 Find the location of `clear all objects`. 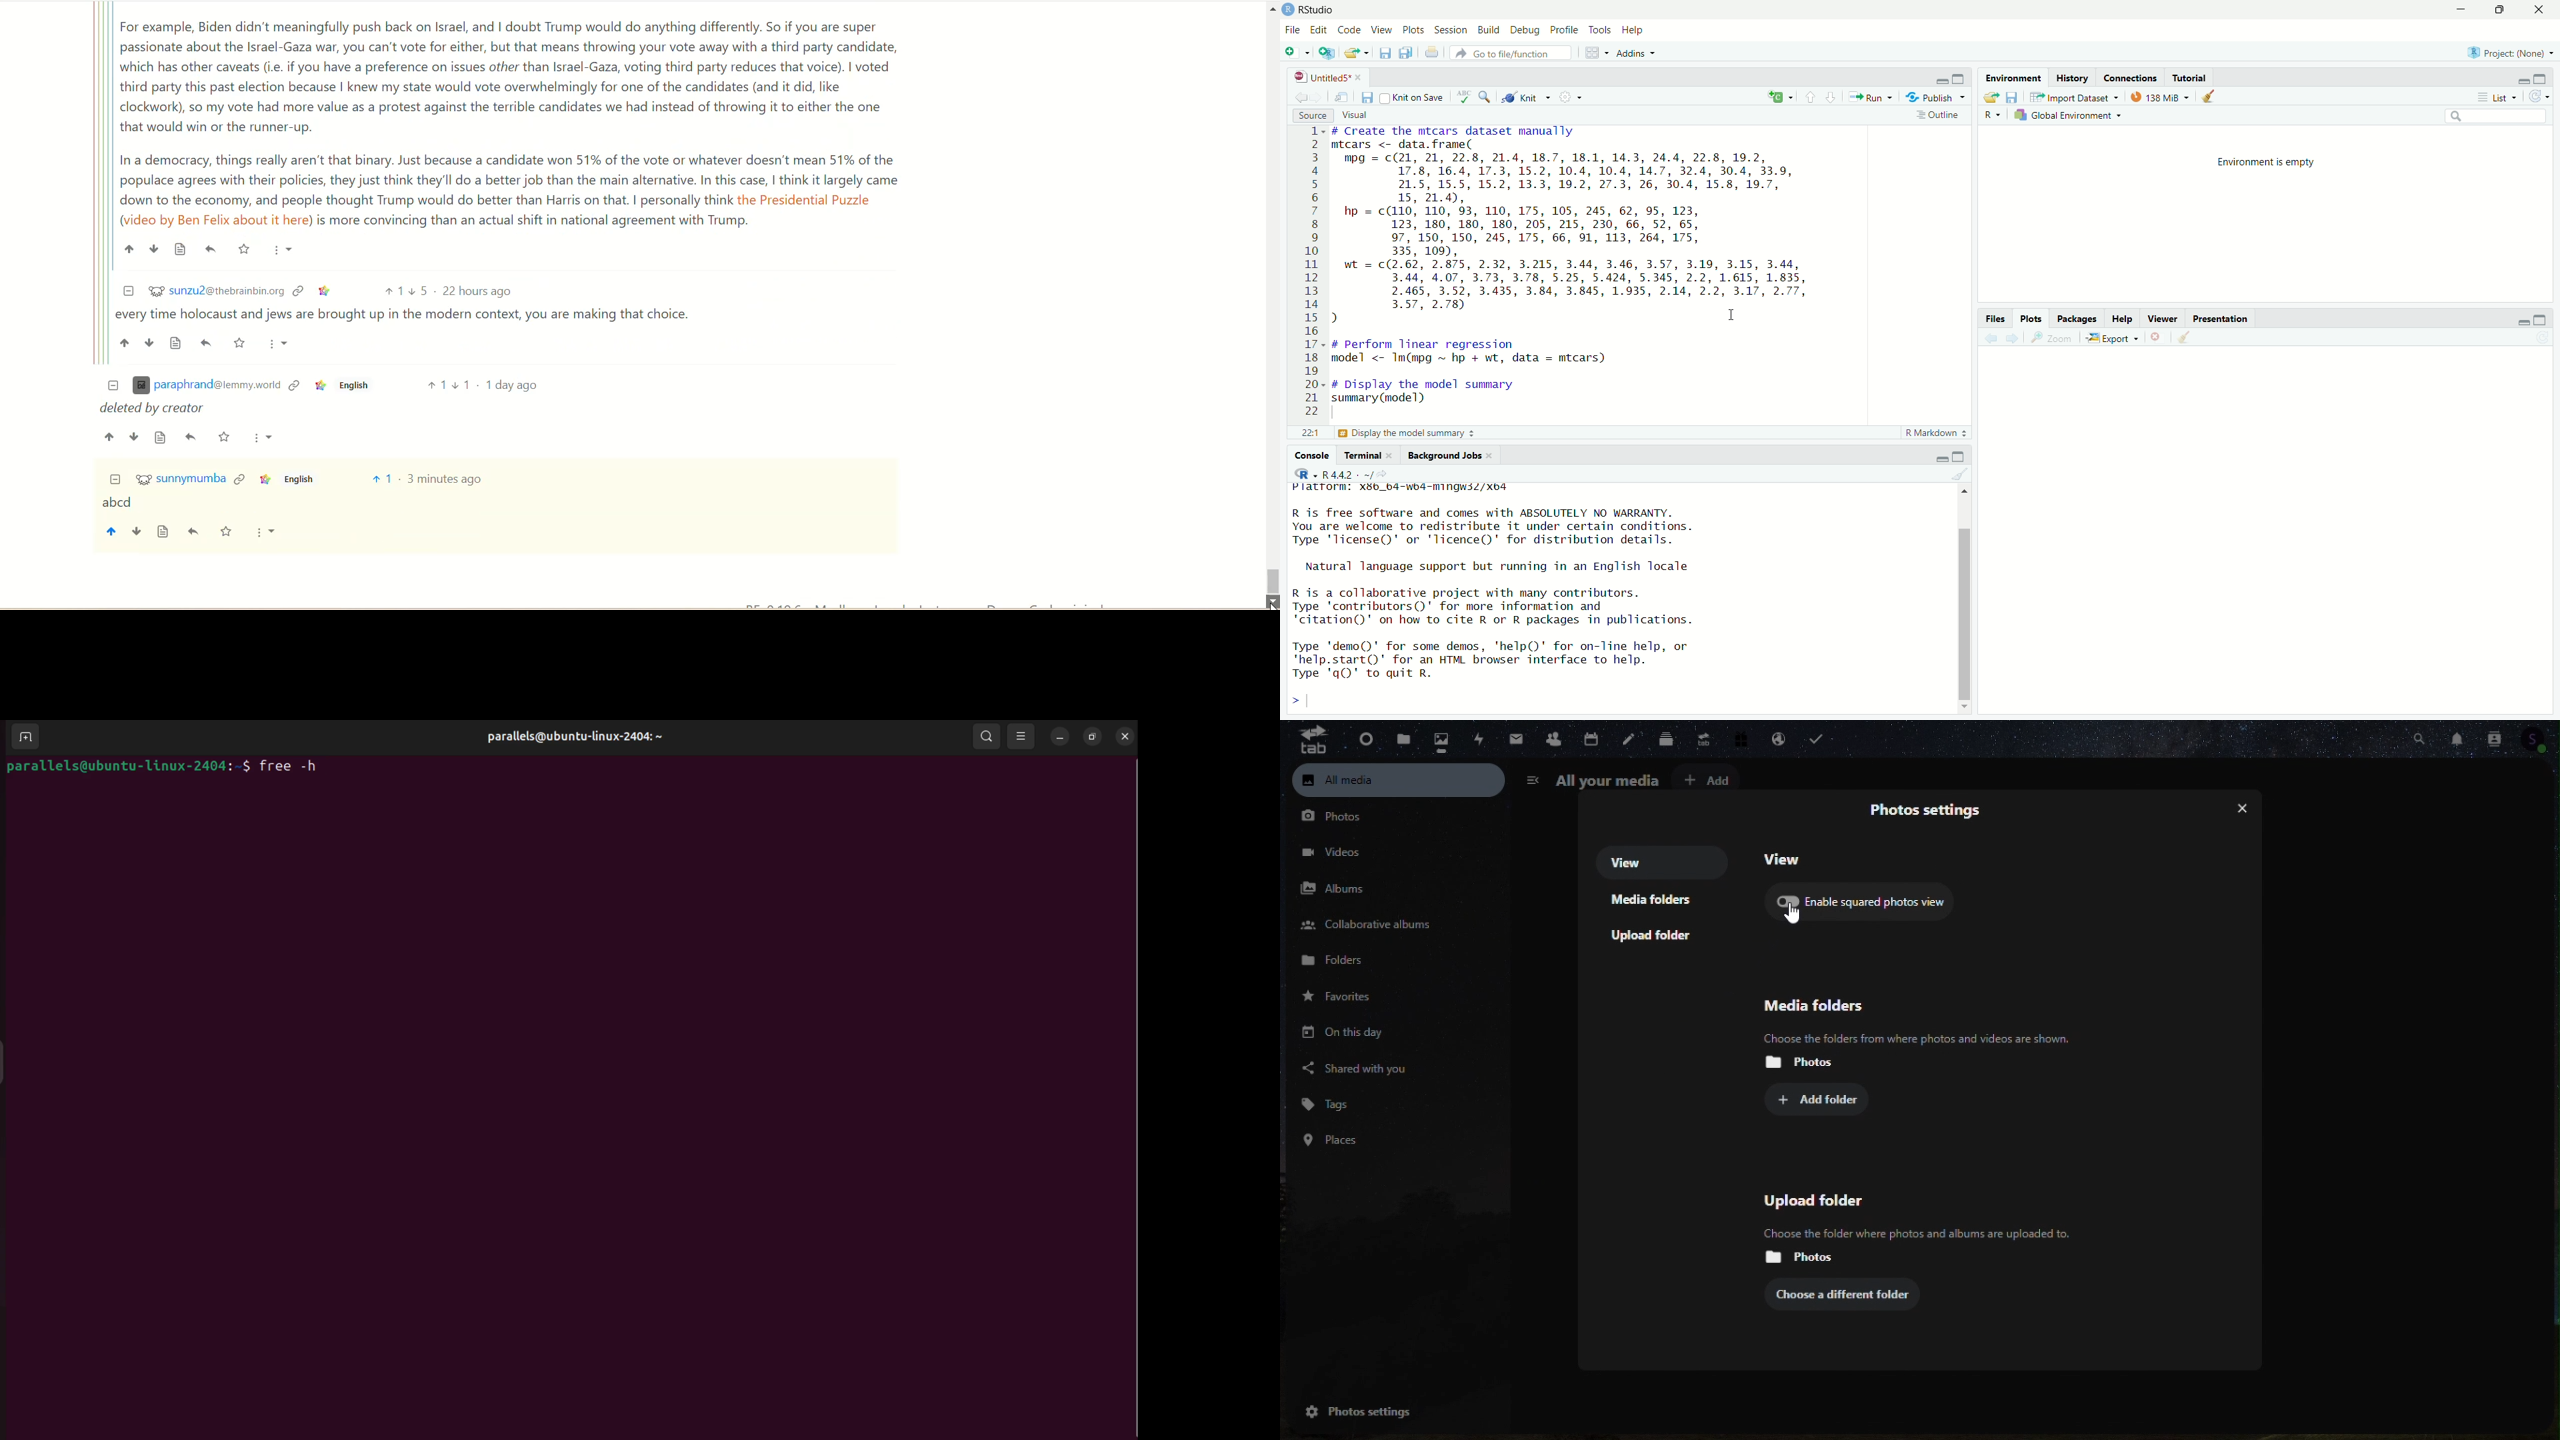

clear all objects is located at coordinates (2215, 97).